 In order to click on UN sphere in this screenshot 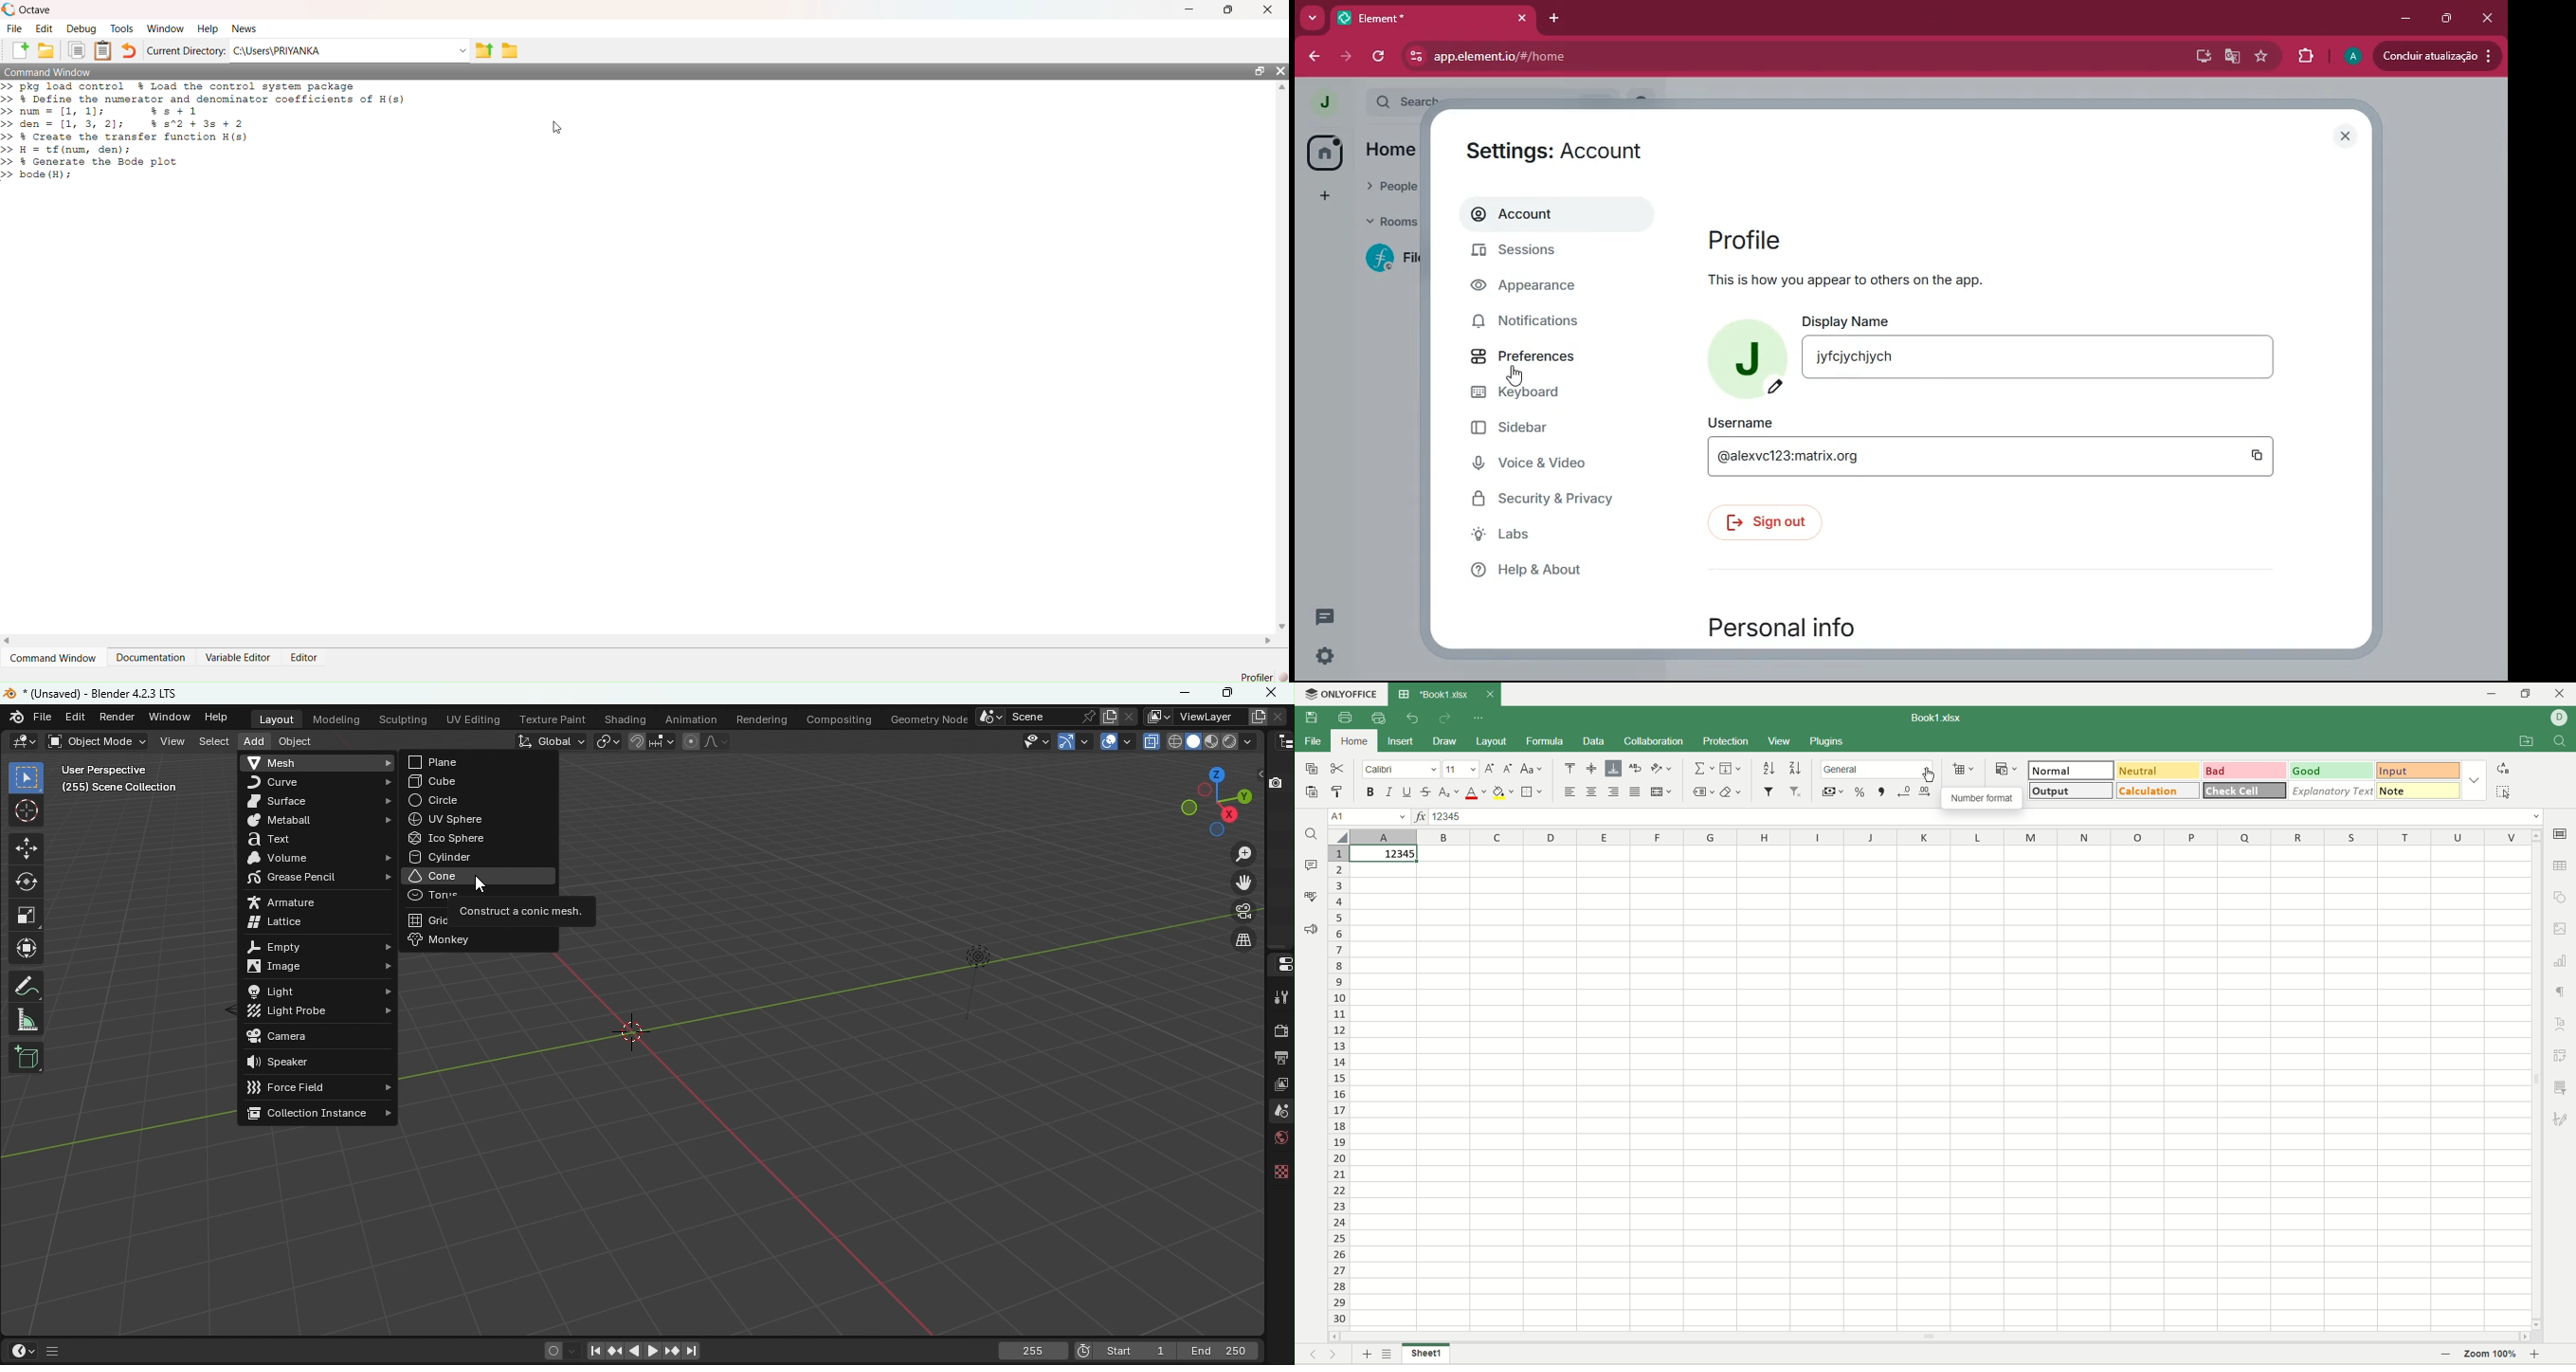, I will do `click(480, 819)`.